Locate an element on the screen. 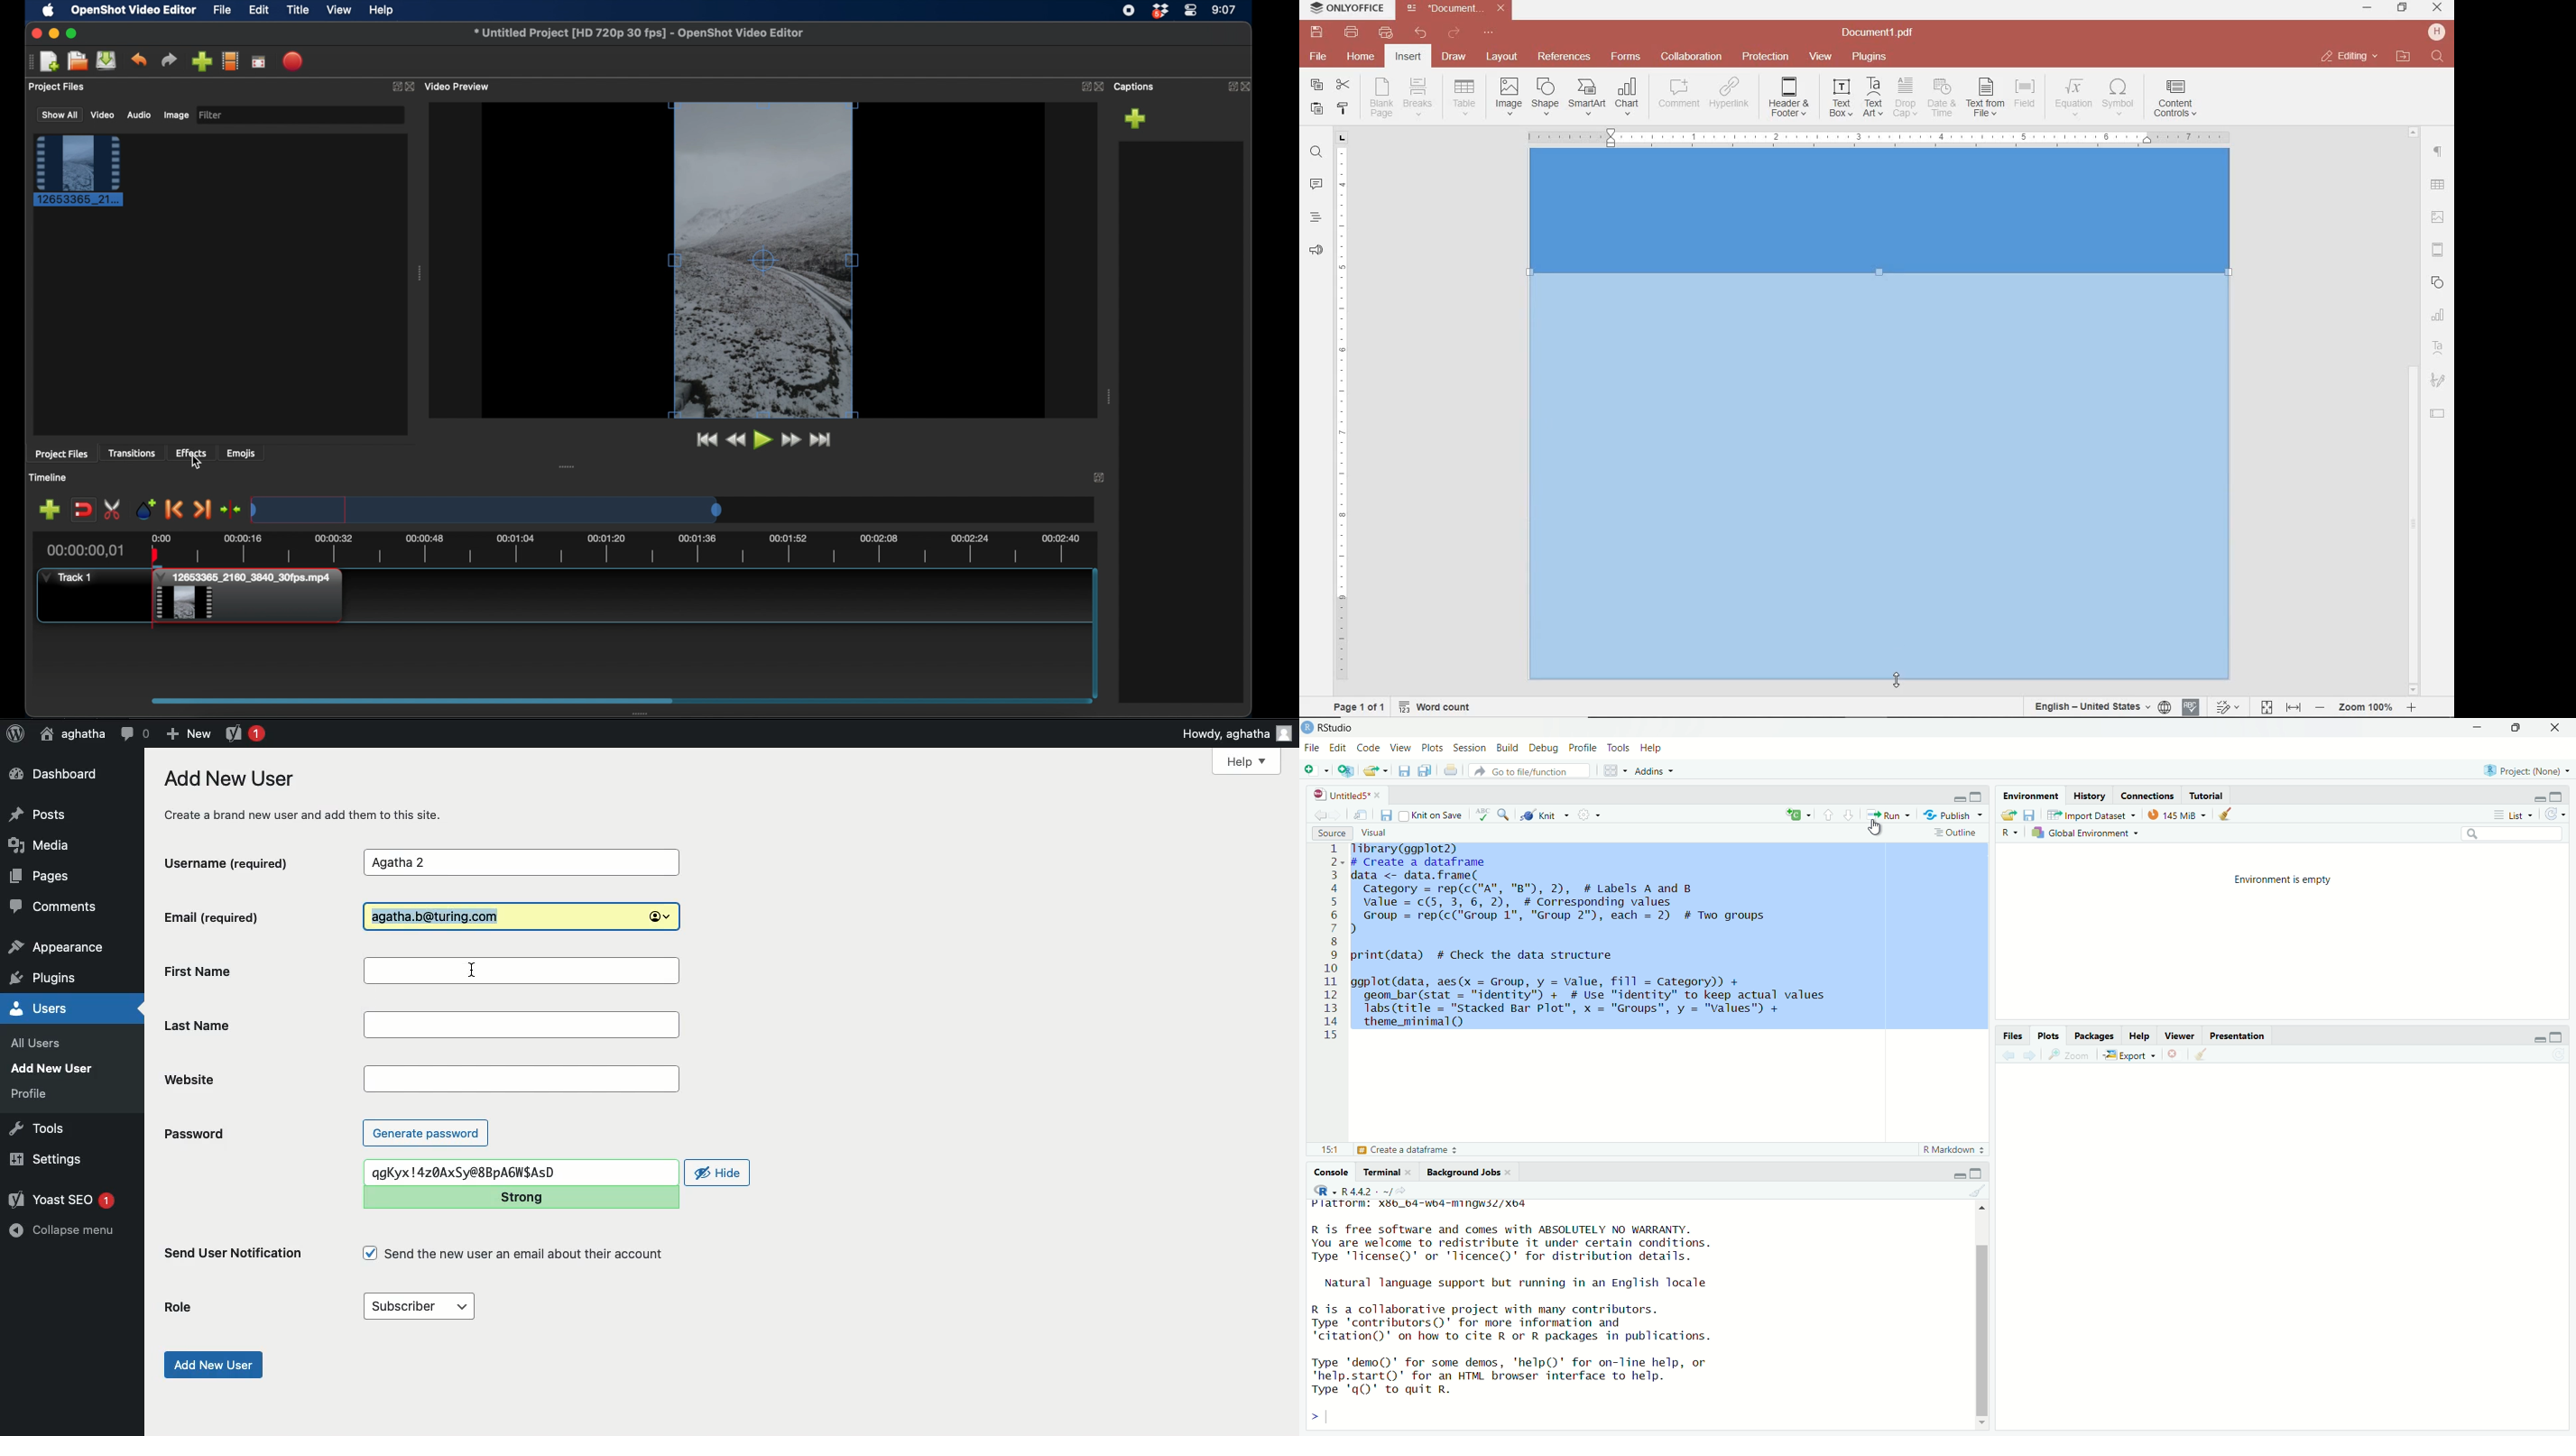 The image size is (2576, 1456). Files is located at coordinates (2013, 1034).